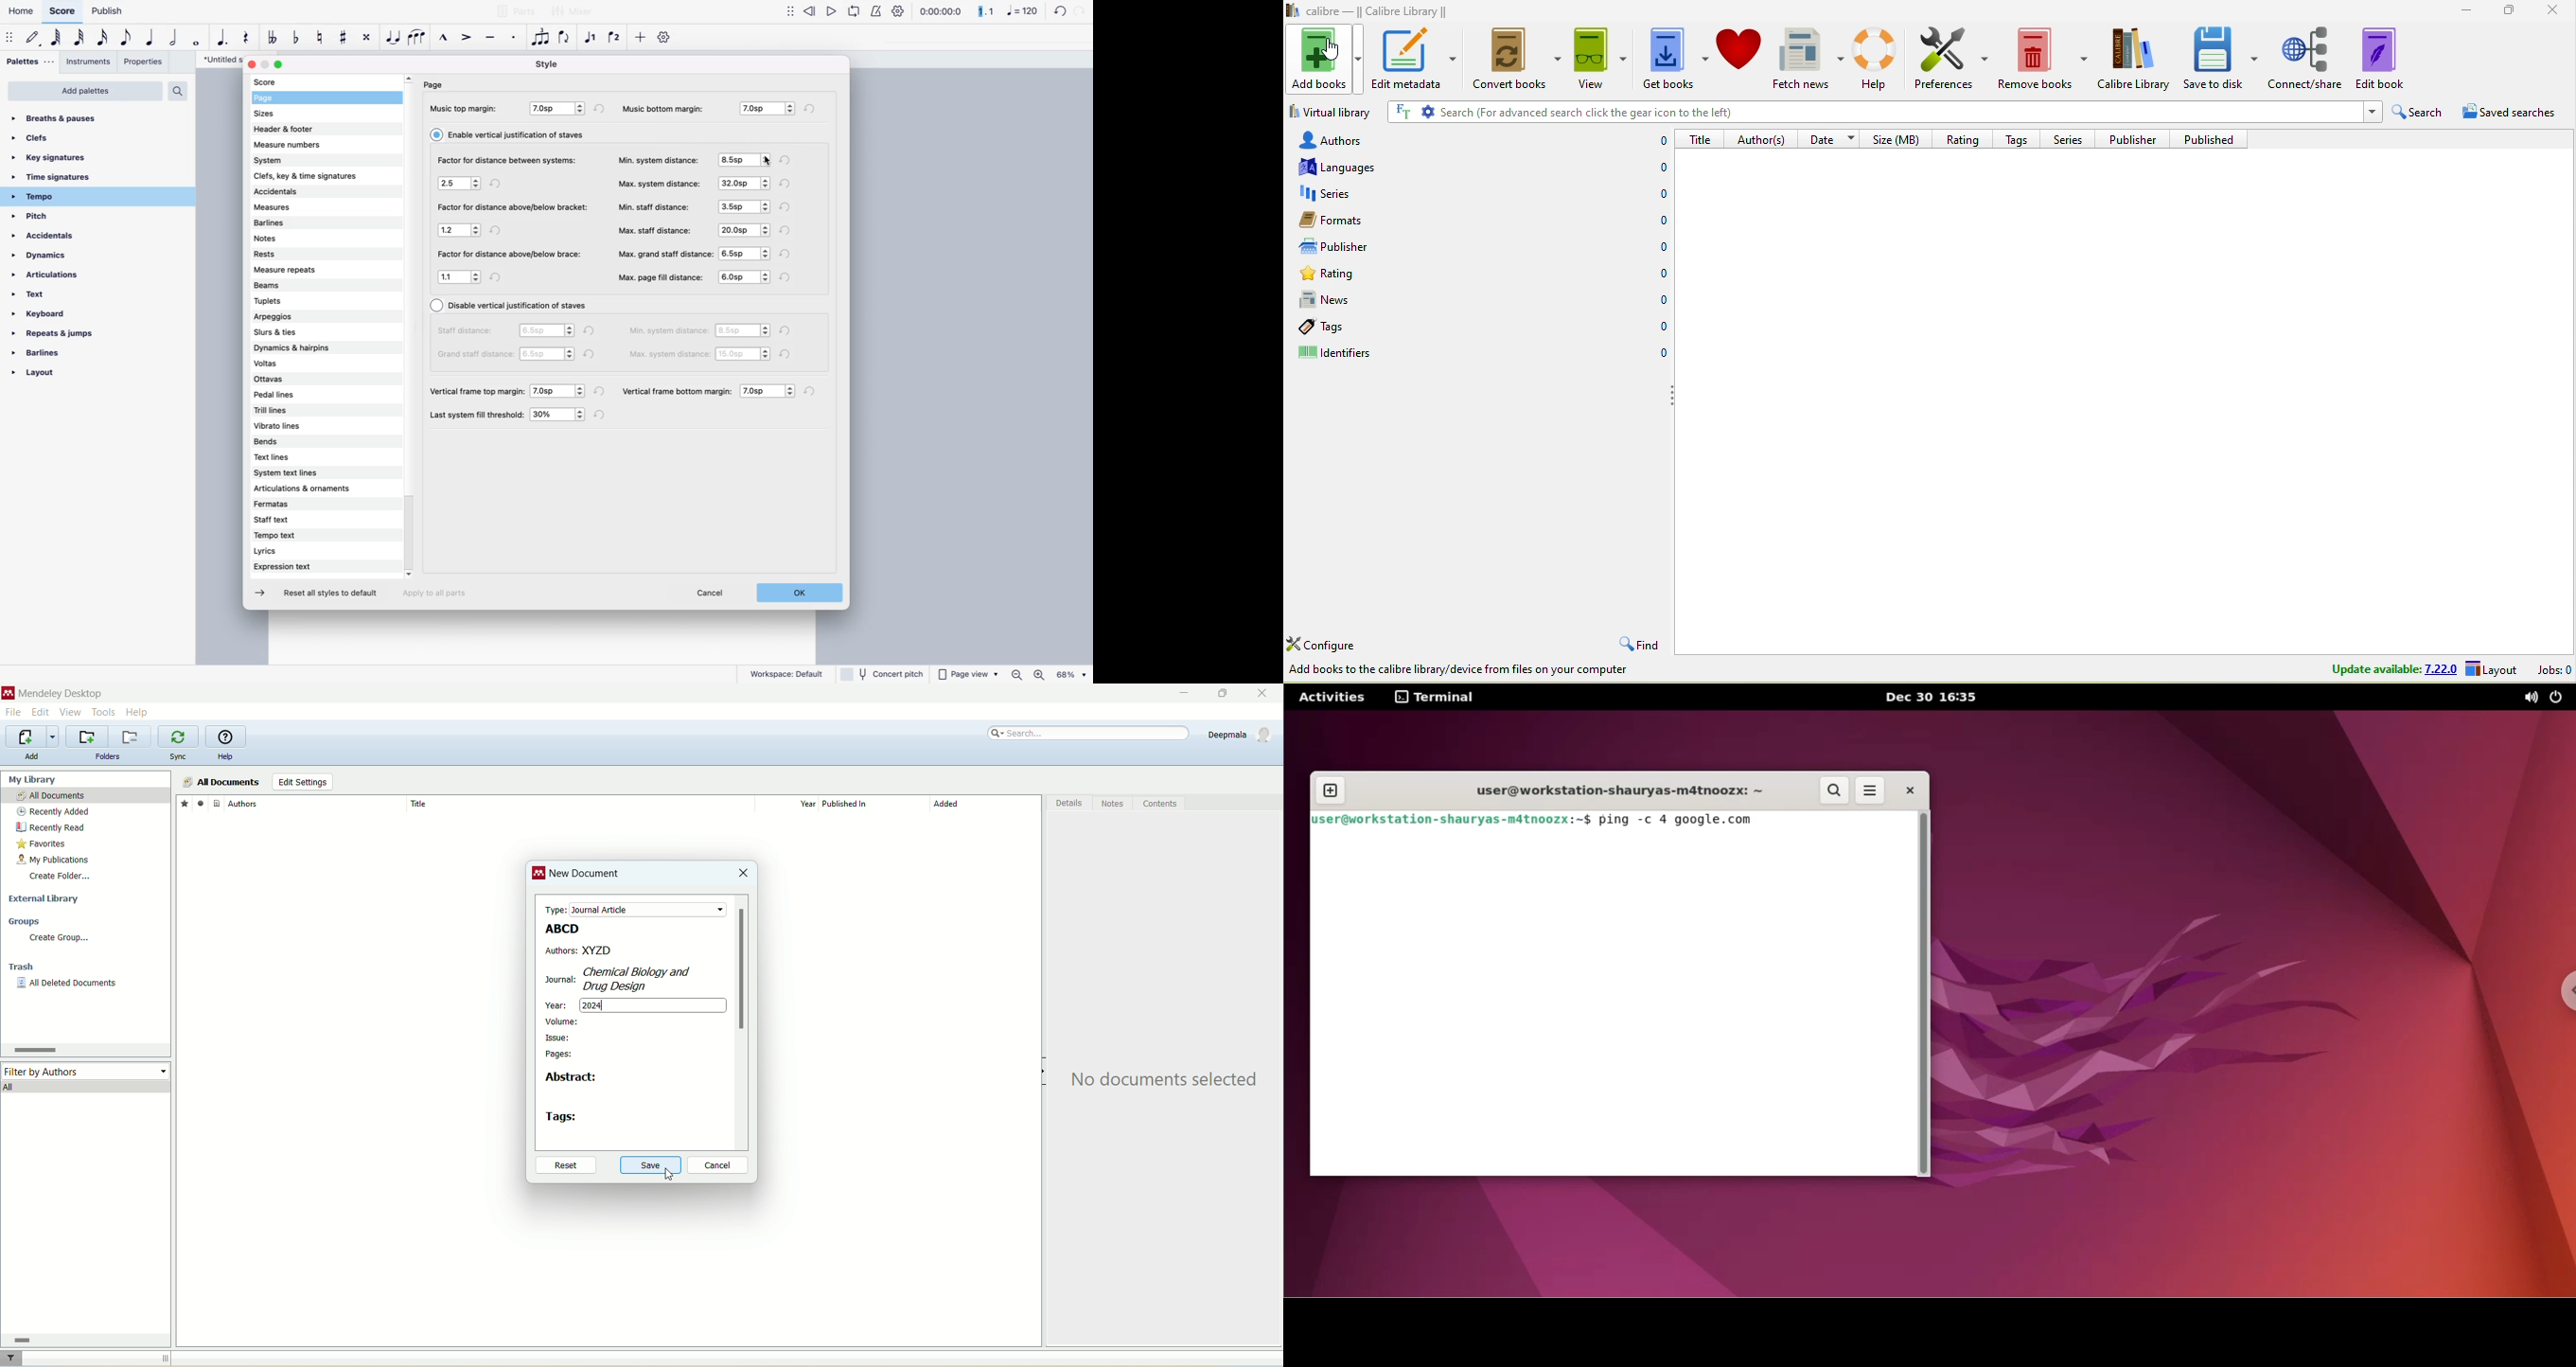 The width and height of the screenshot is (2576, 1372). What do you see at coordinates (541, 40) in the screenshot?
I see `tuplet` at bounding box center [541, 40].